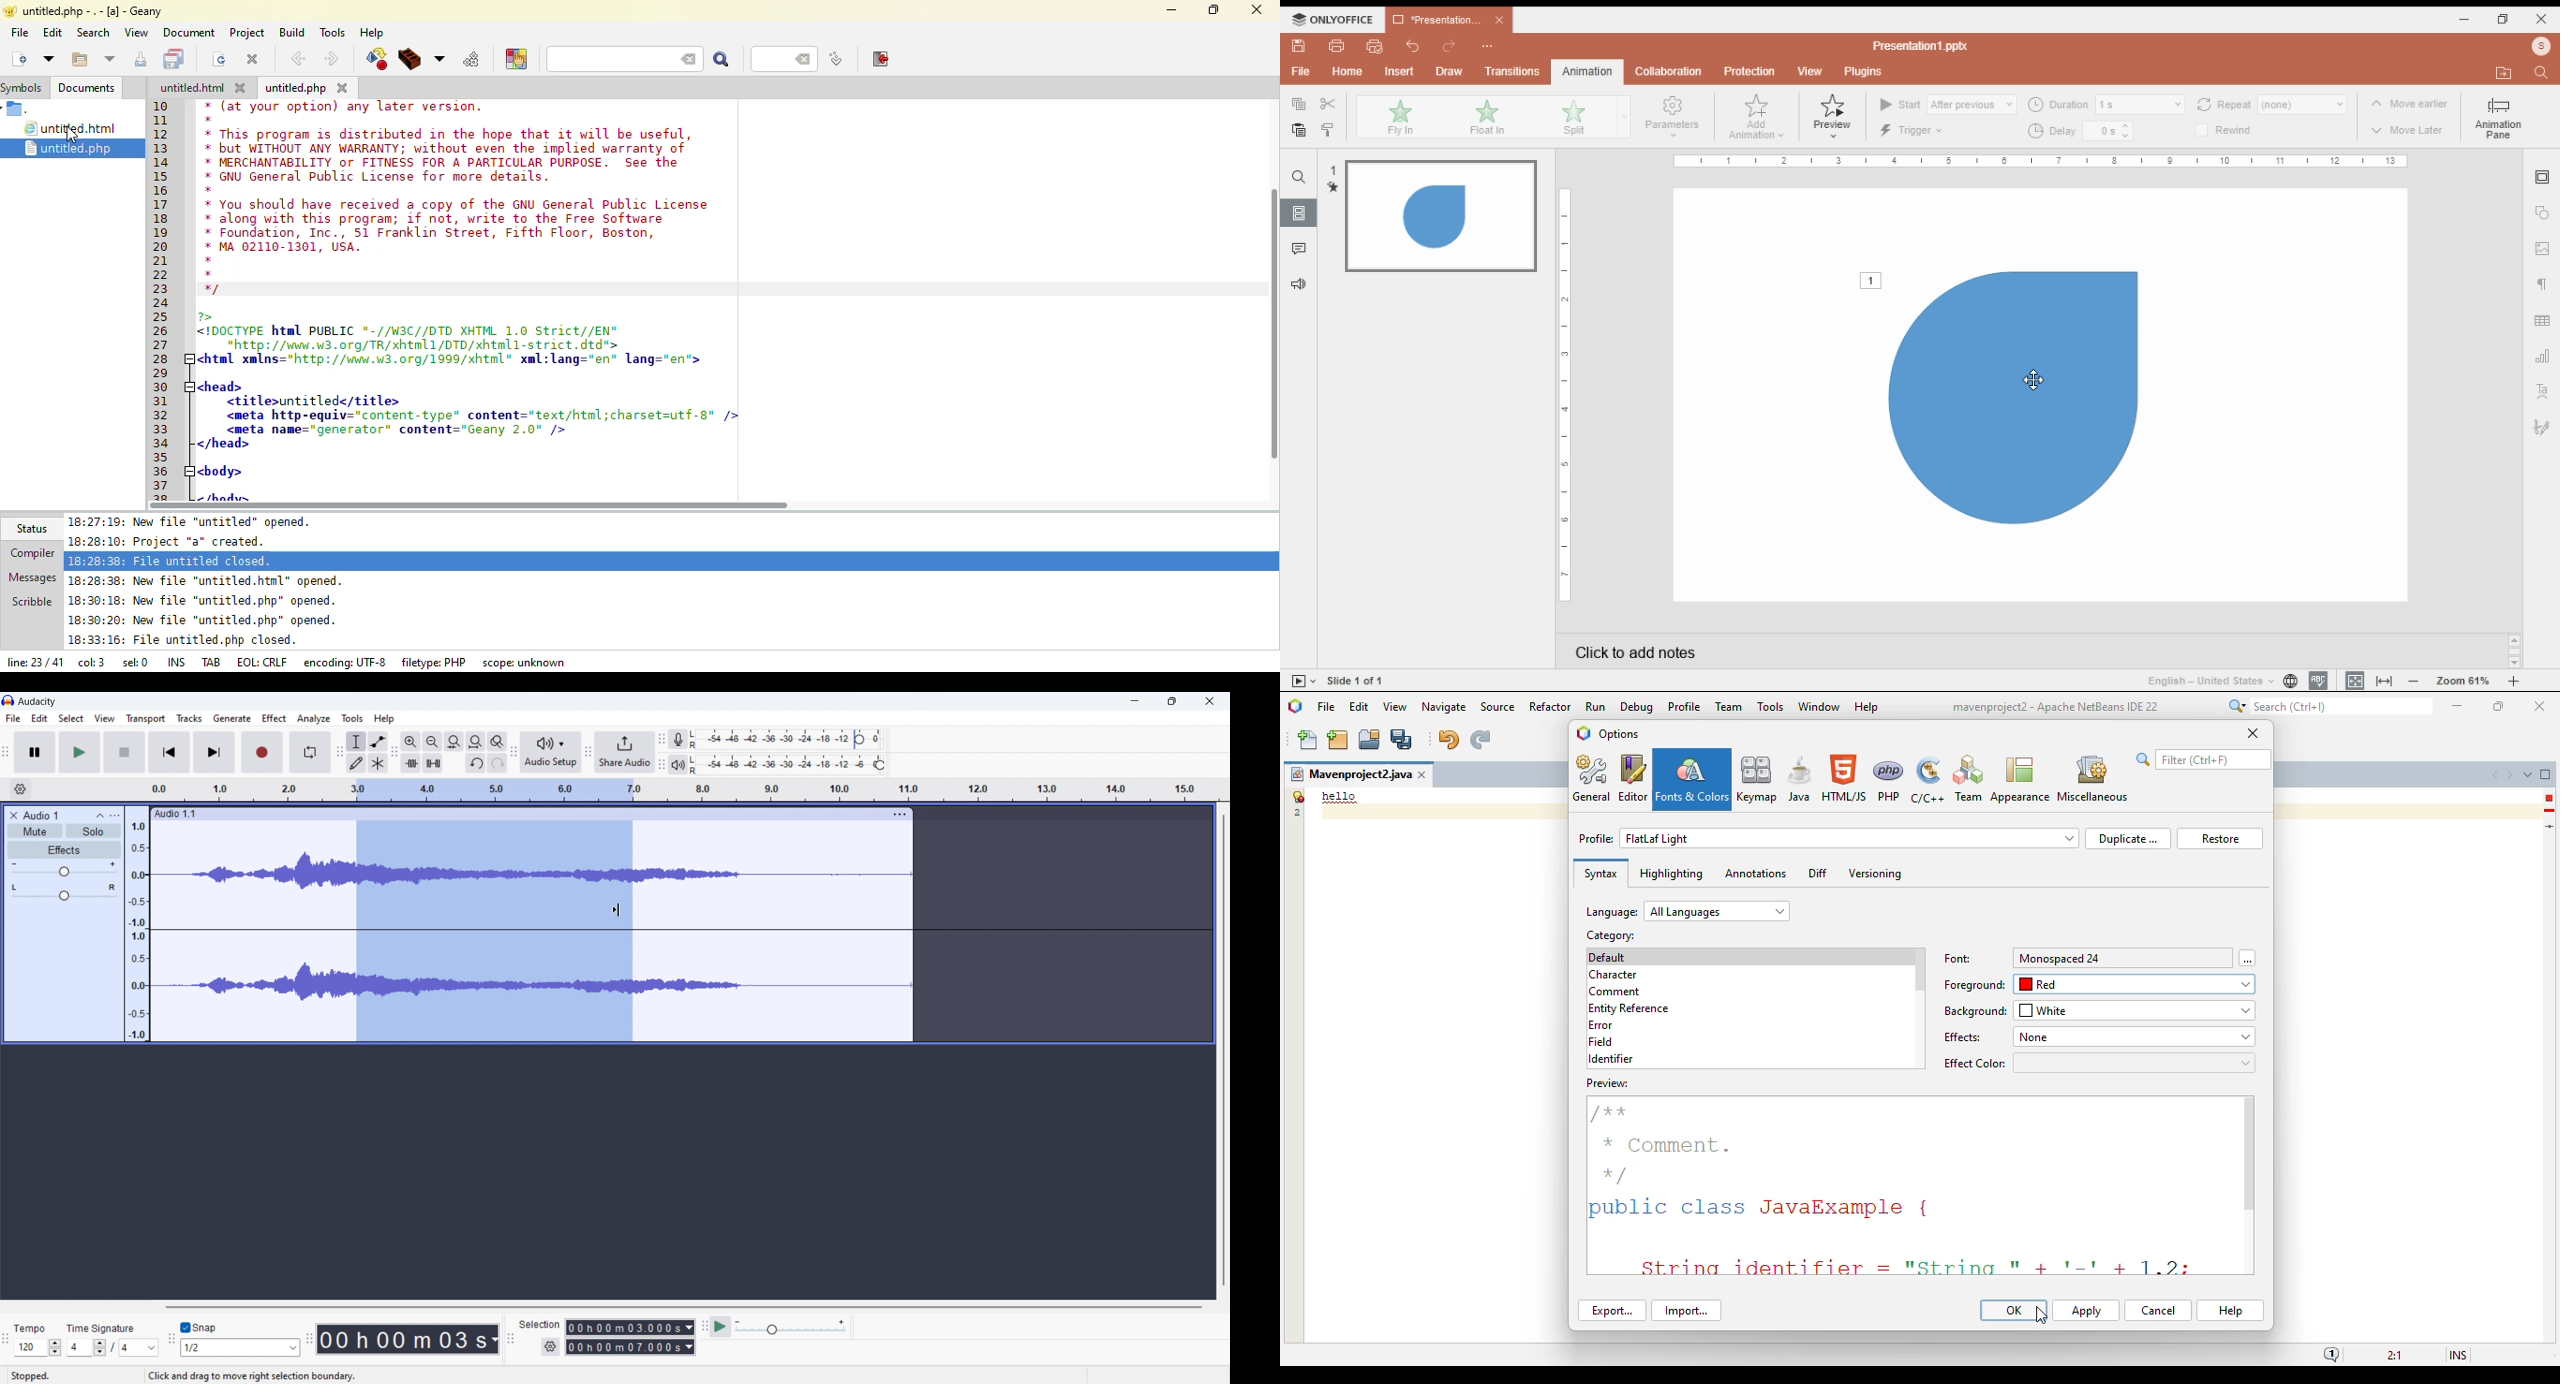  I want to click on snapping toolbar, so click(171, 1342).